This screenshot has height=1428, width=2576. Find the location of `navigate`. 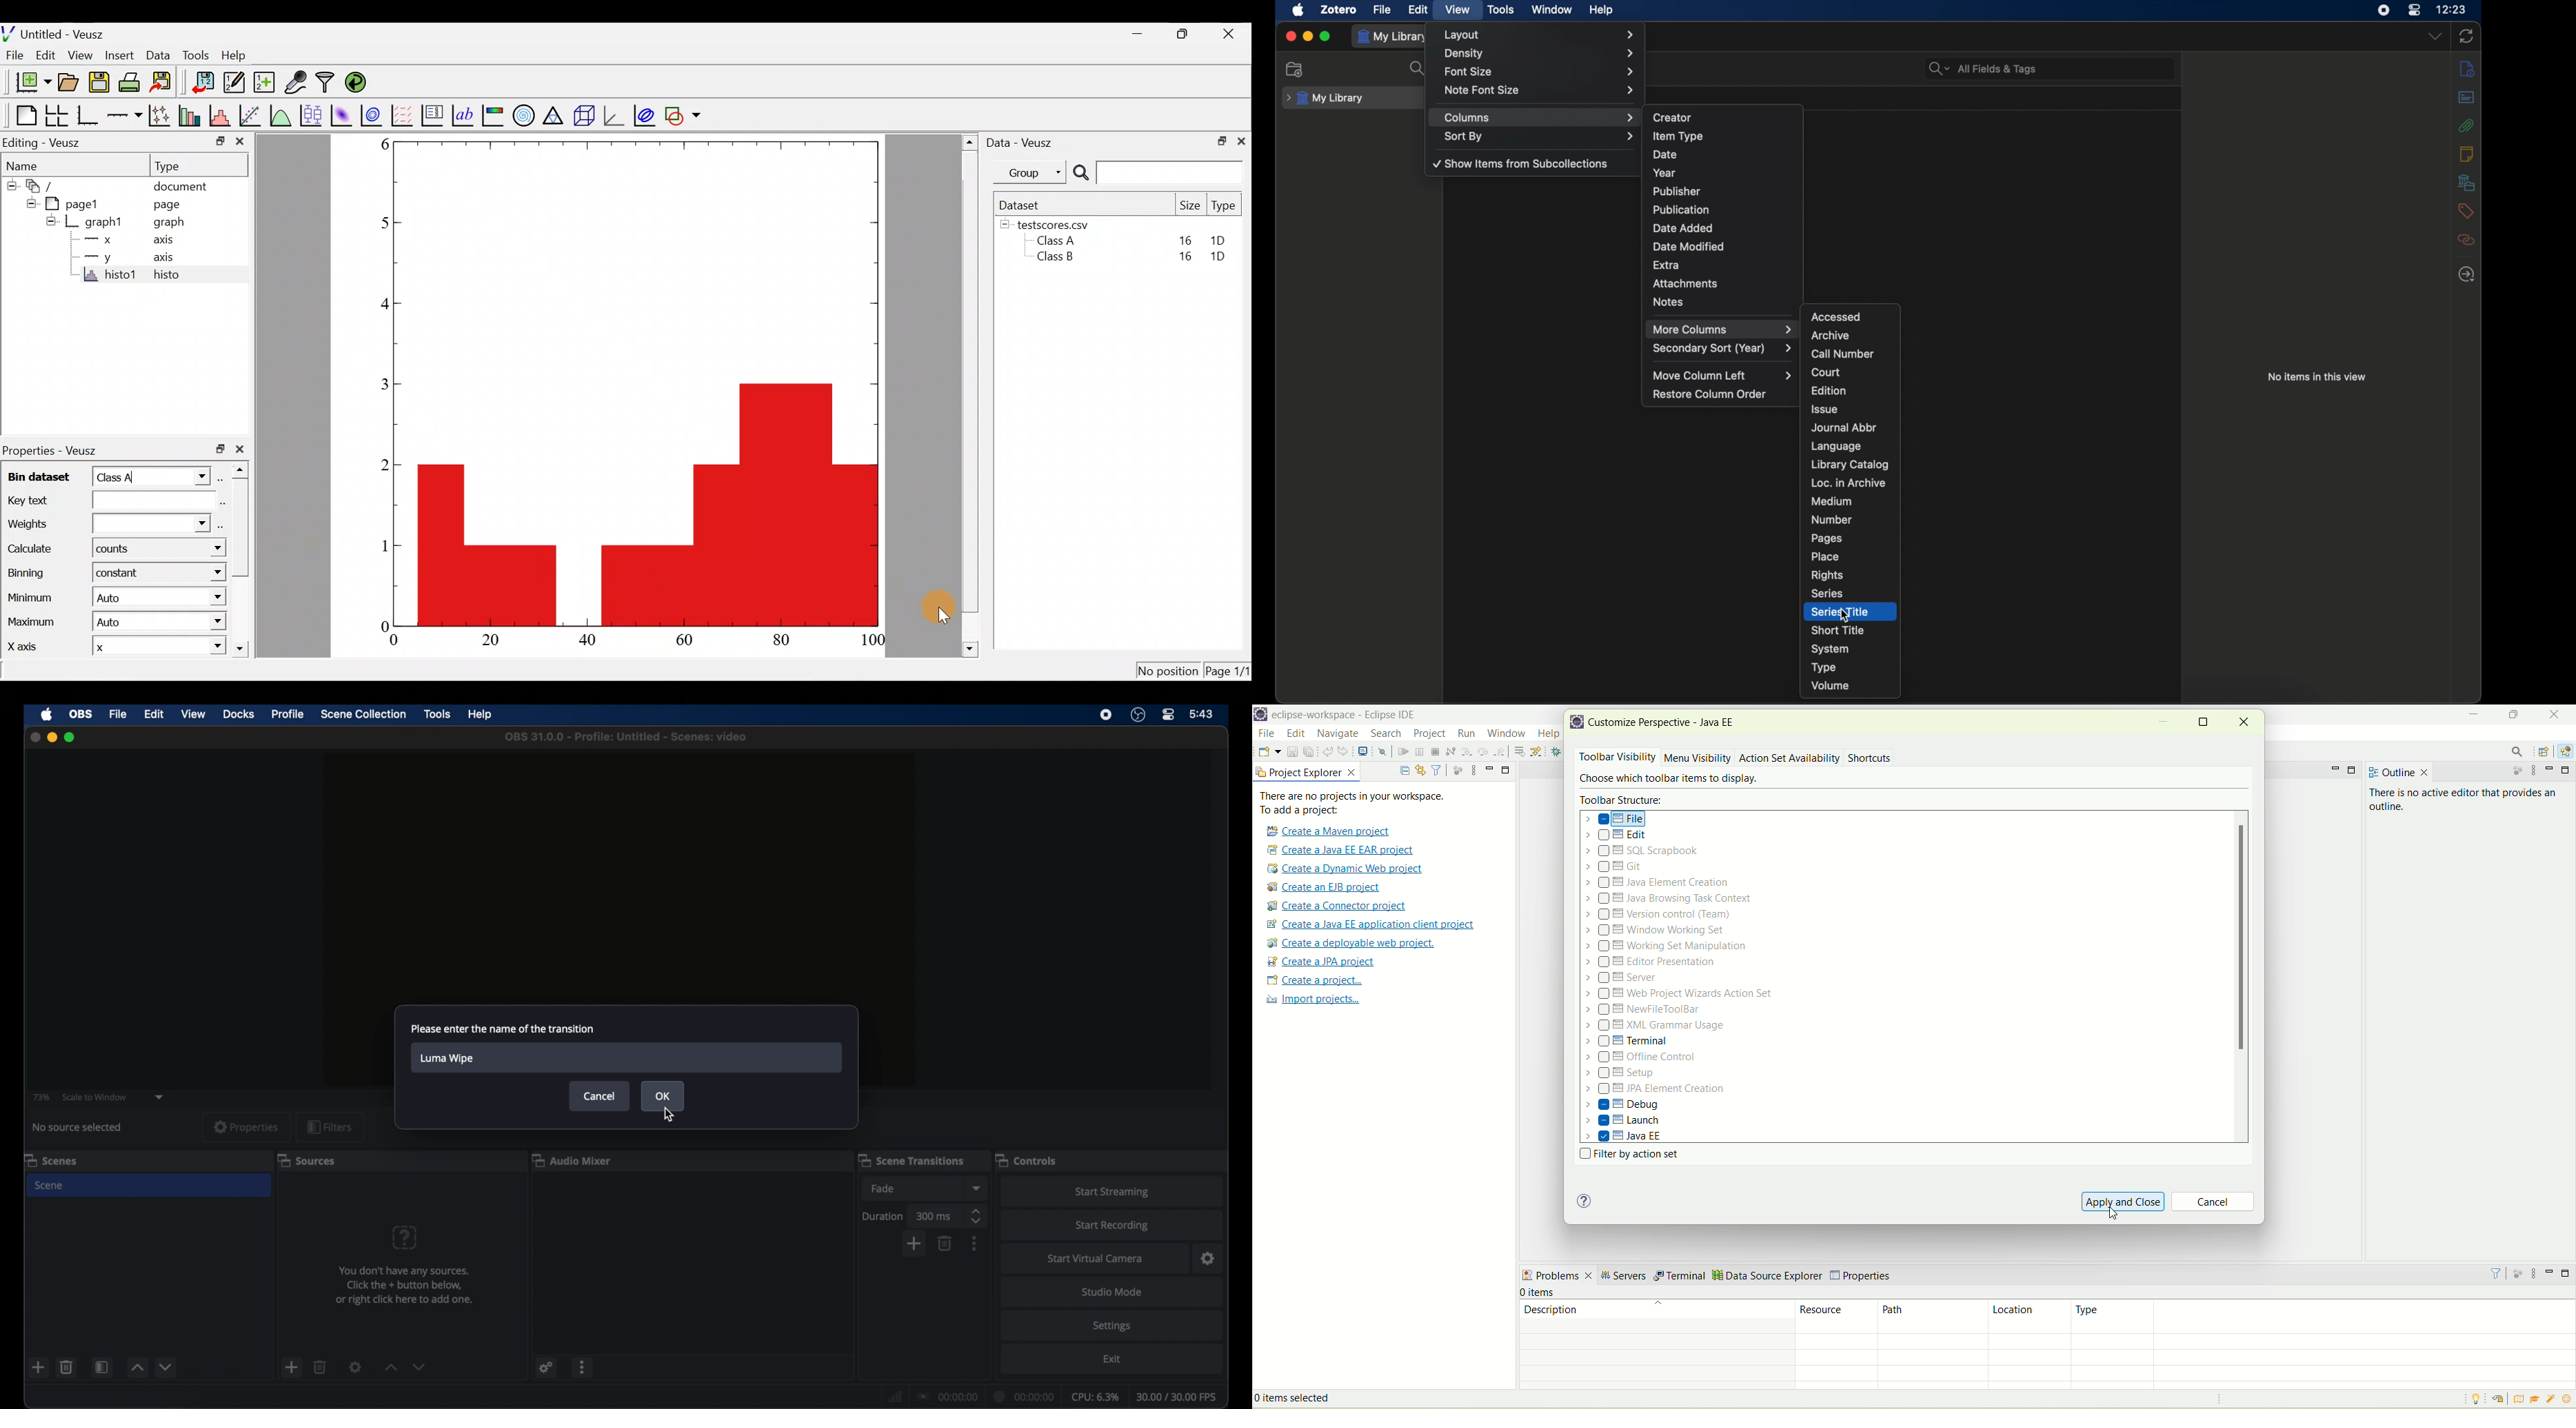

navigate is located at coordinates (1338, 735).